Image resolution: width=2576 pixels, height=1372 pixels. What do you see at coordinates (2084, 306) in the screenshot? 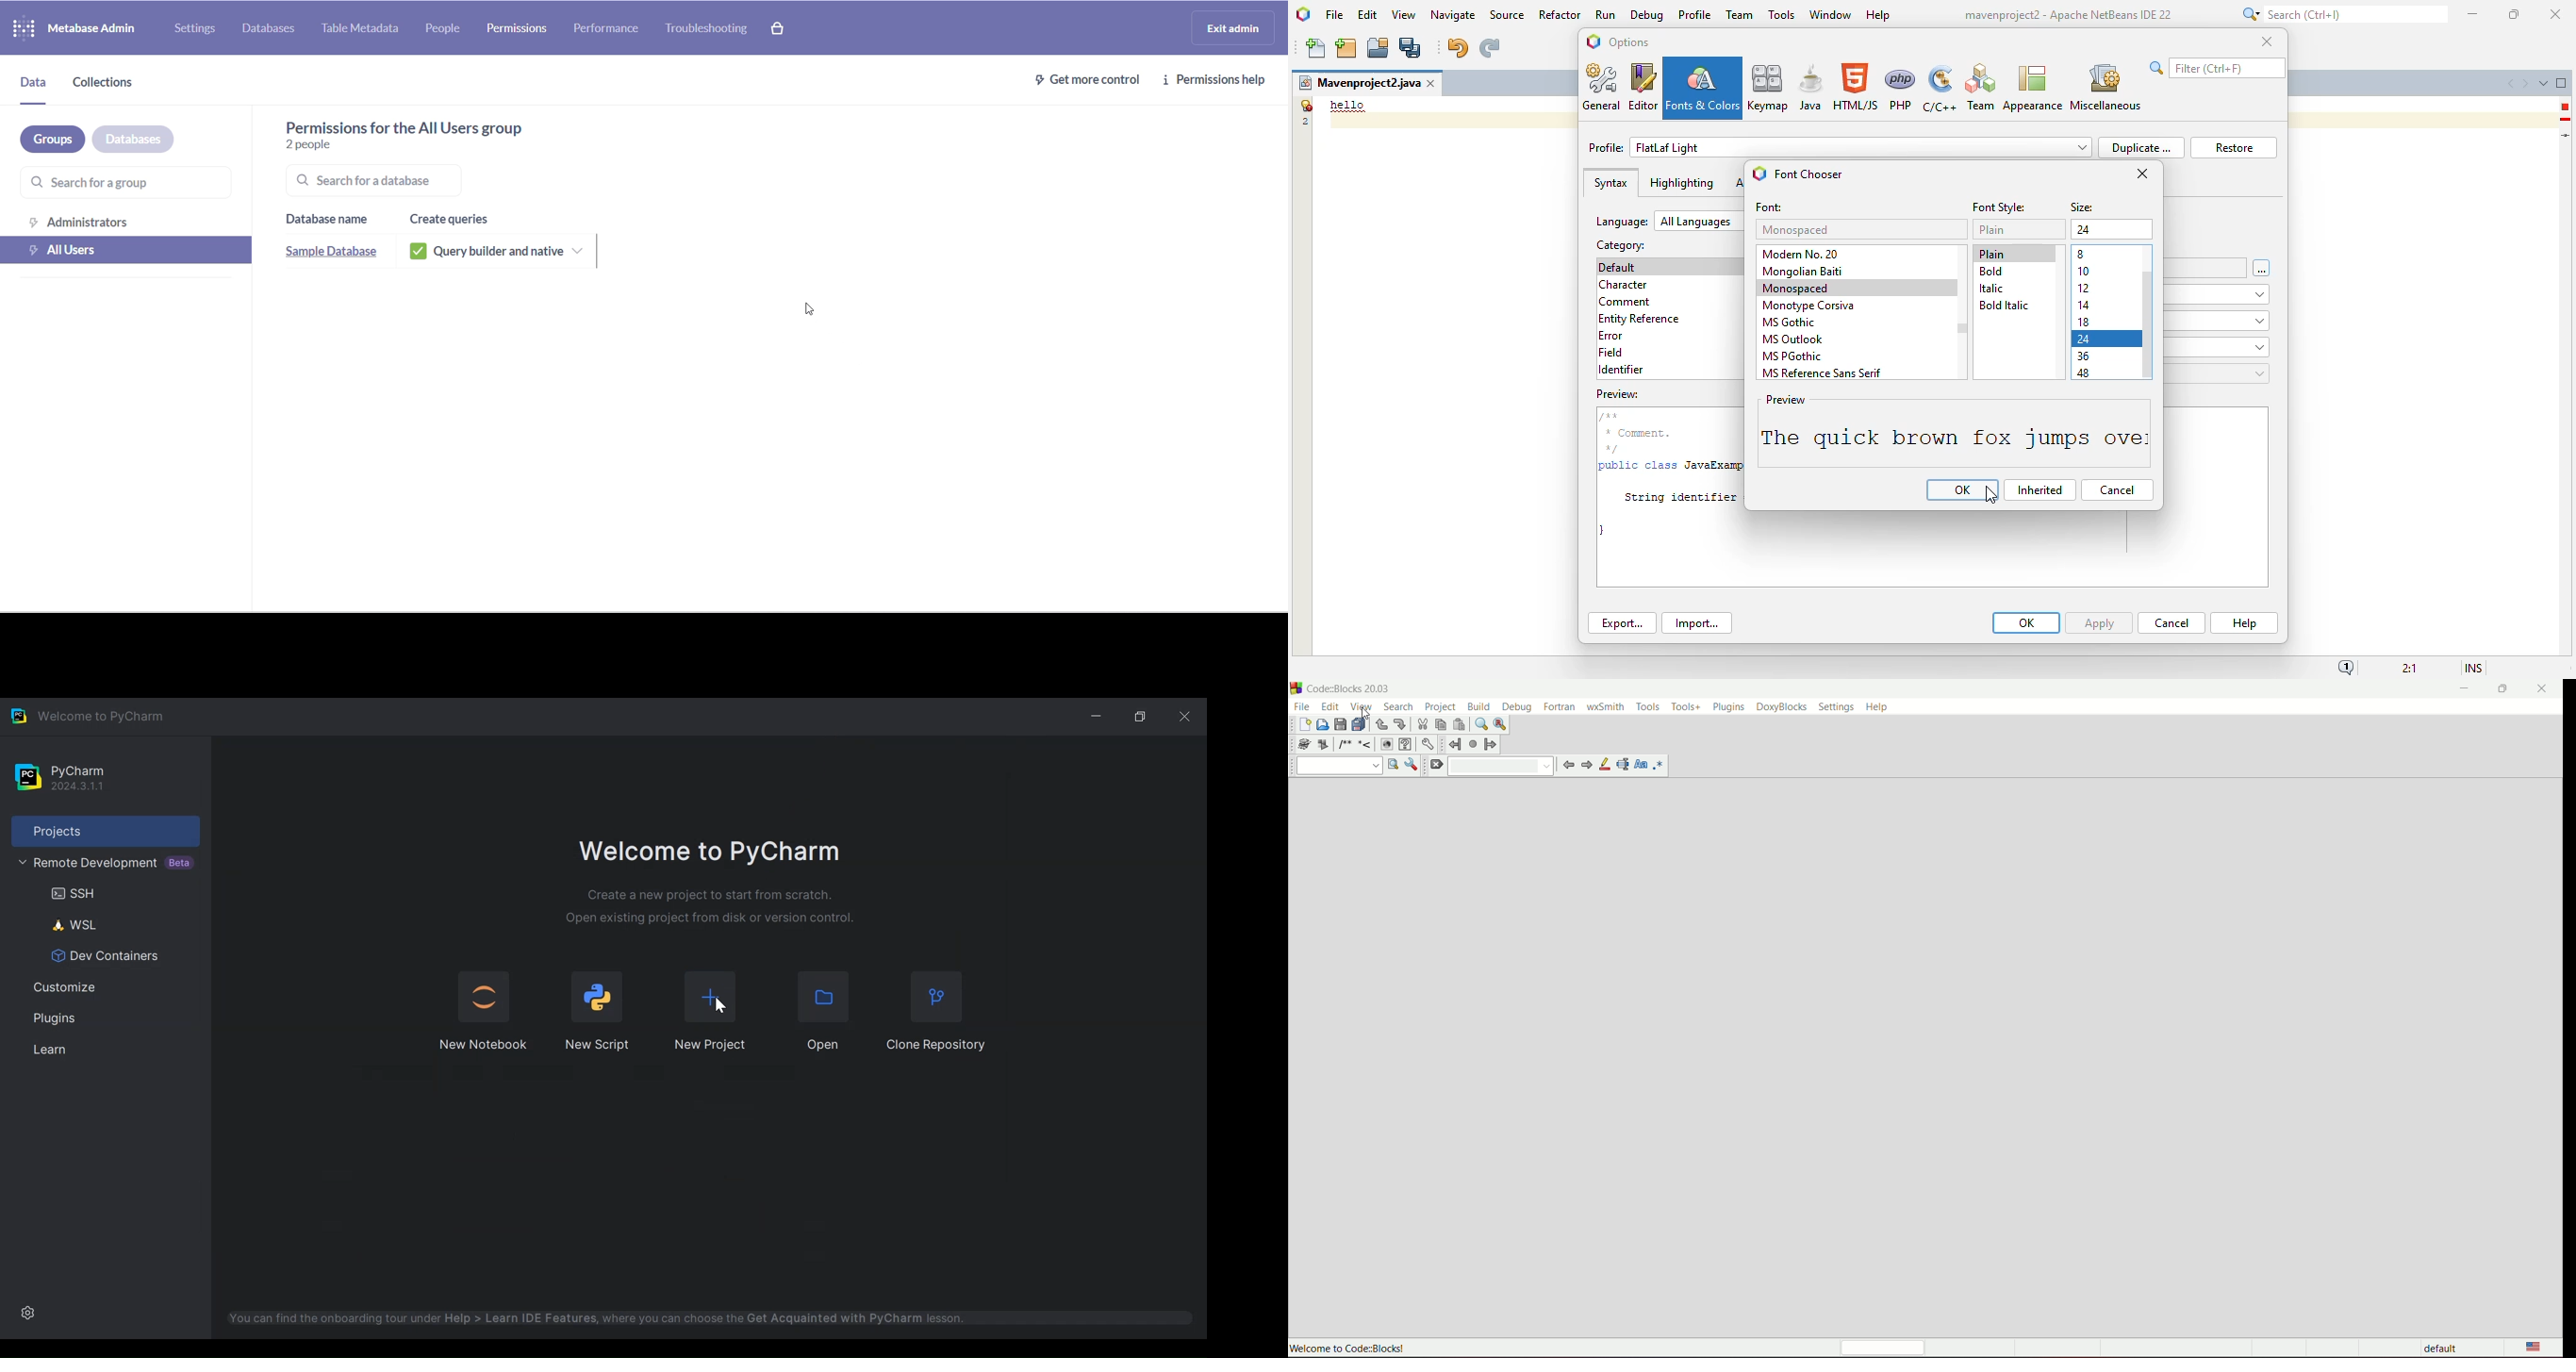
I see `14` at bounding box center [2084, 306].